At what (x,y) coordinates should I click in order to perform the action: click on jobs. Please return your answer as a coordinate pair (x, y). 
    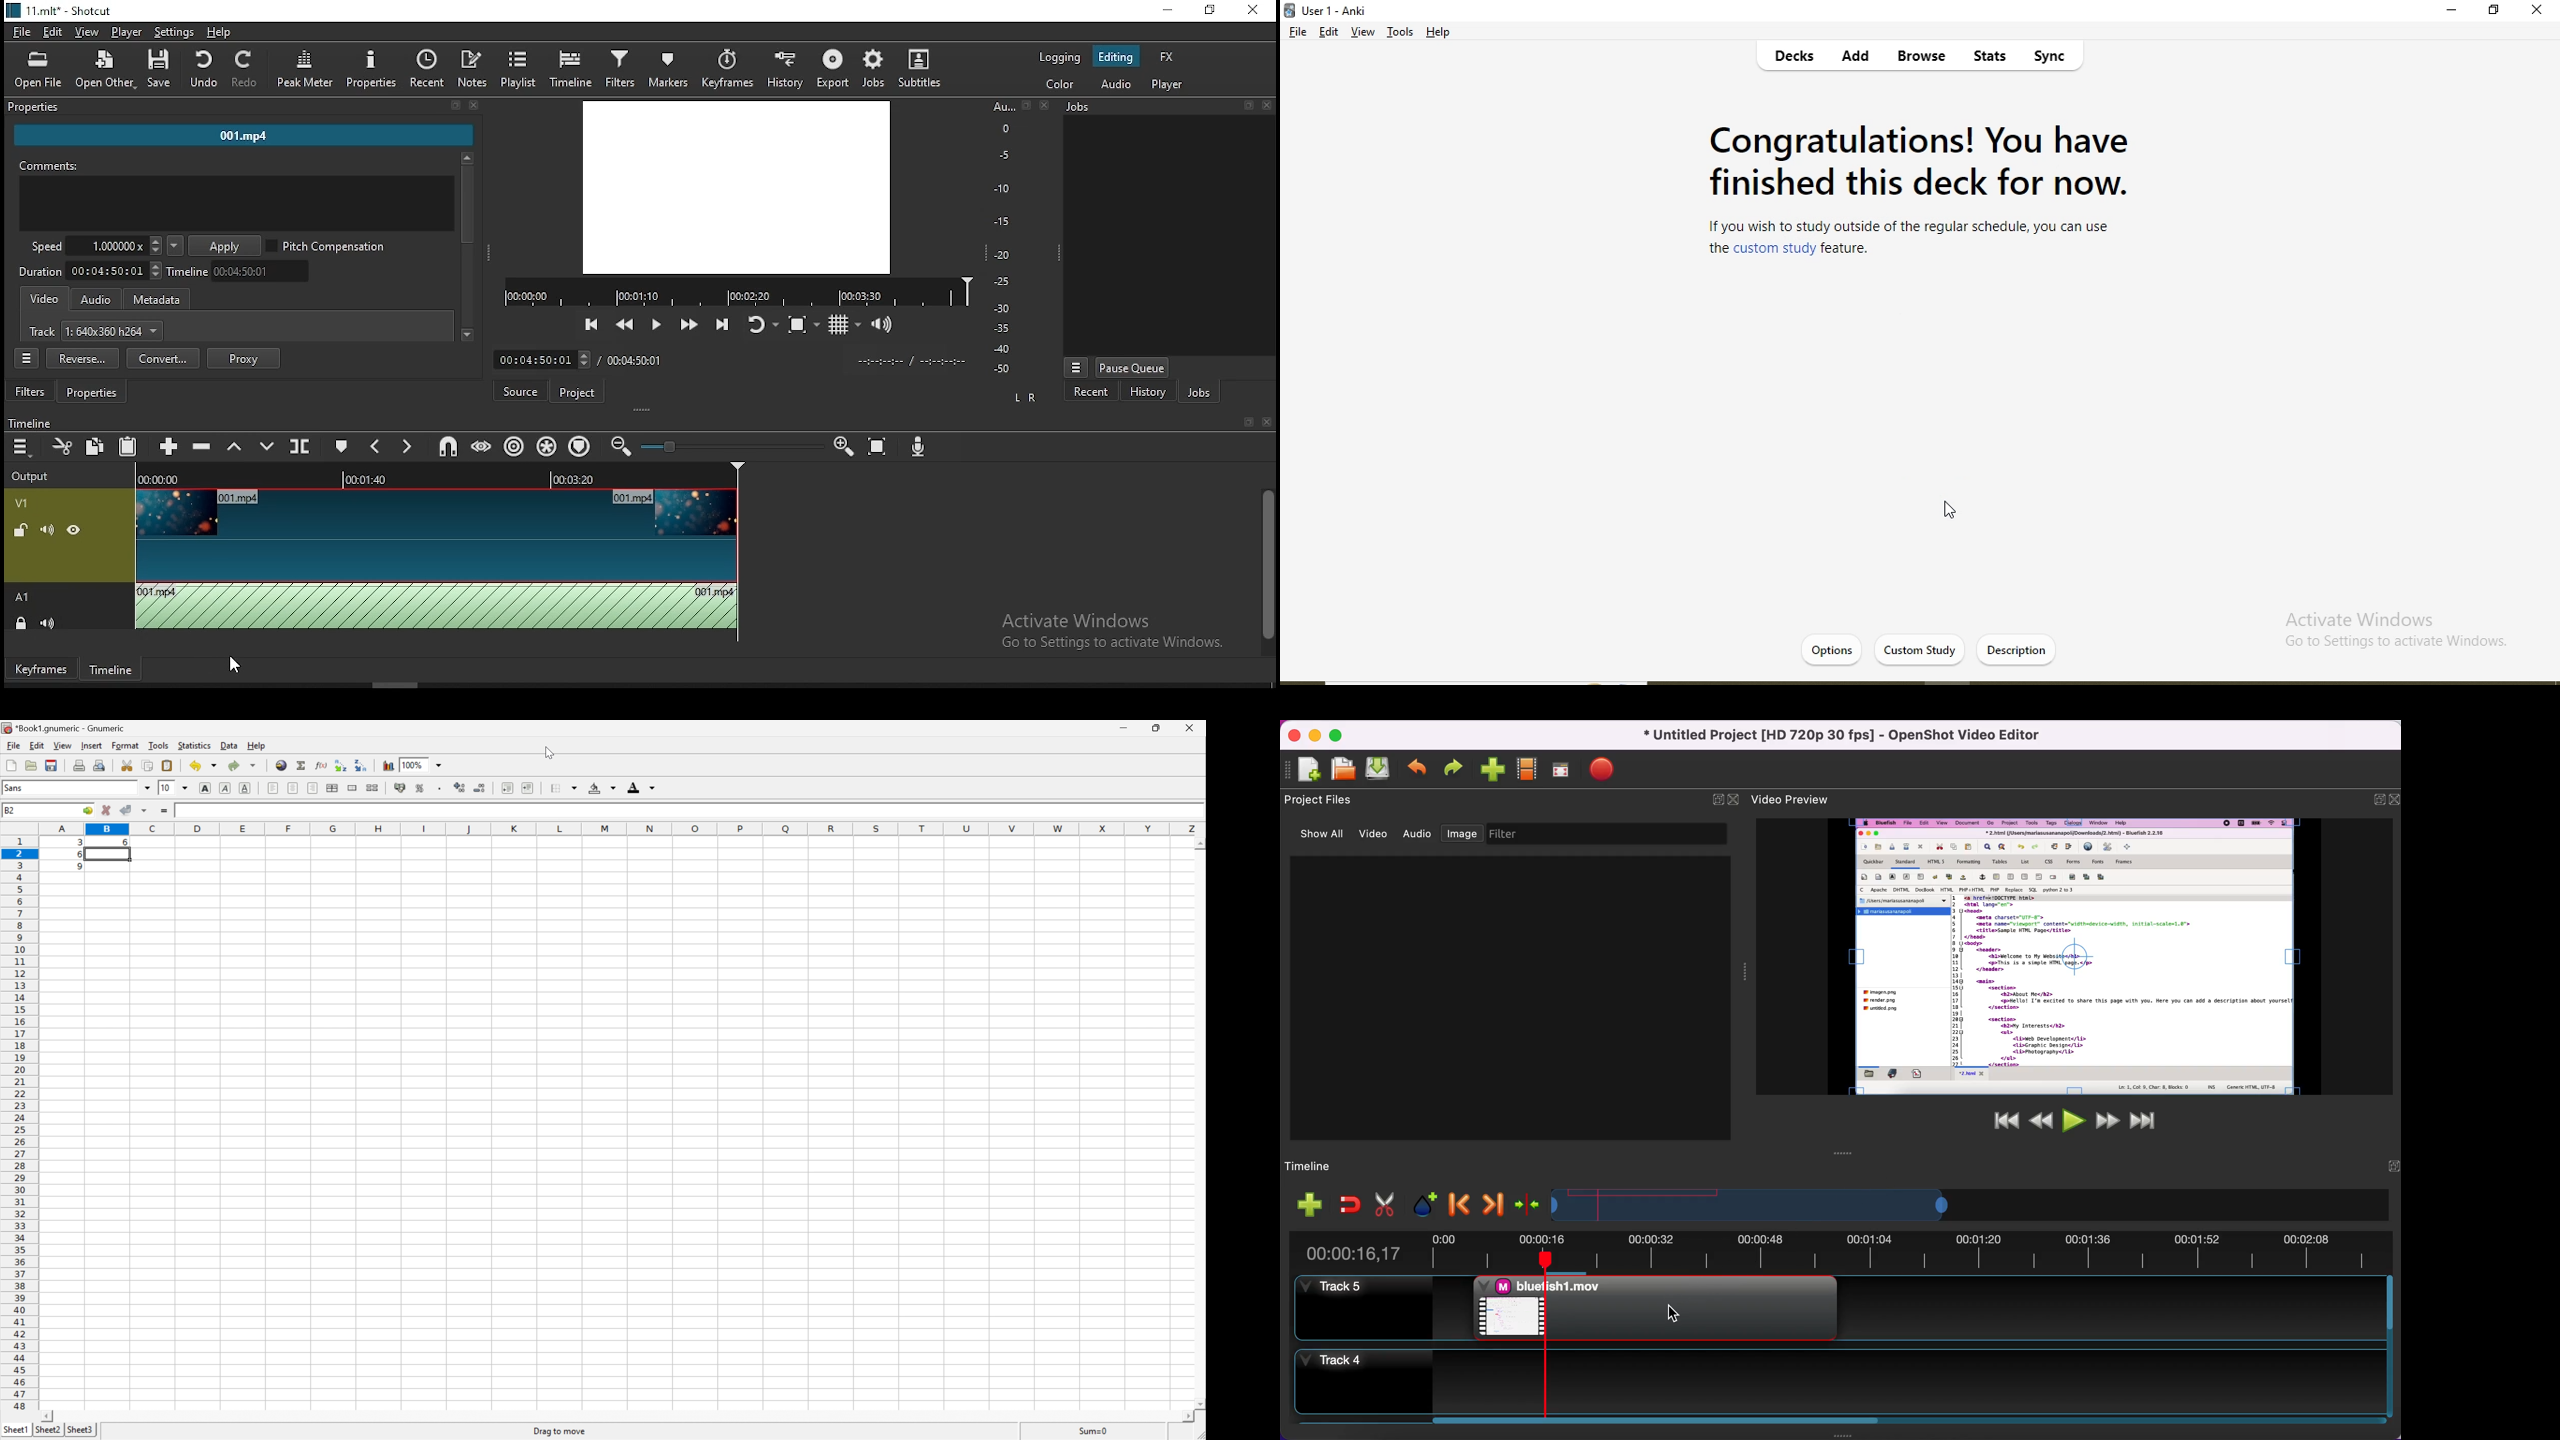
    Looking at the image, I should click on (1196, 392).